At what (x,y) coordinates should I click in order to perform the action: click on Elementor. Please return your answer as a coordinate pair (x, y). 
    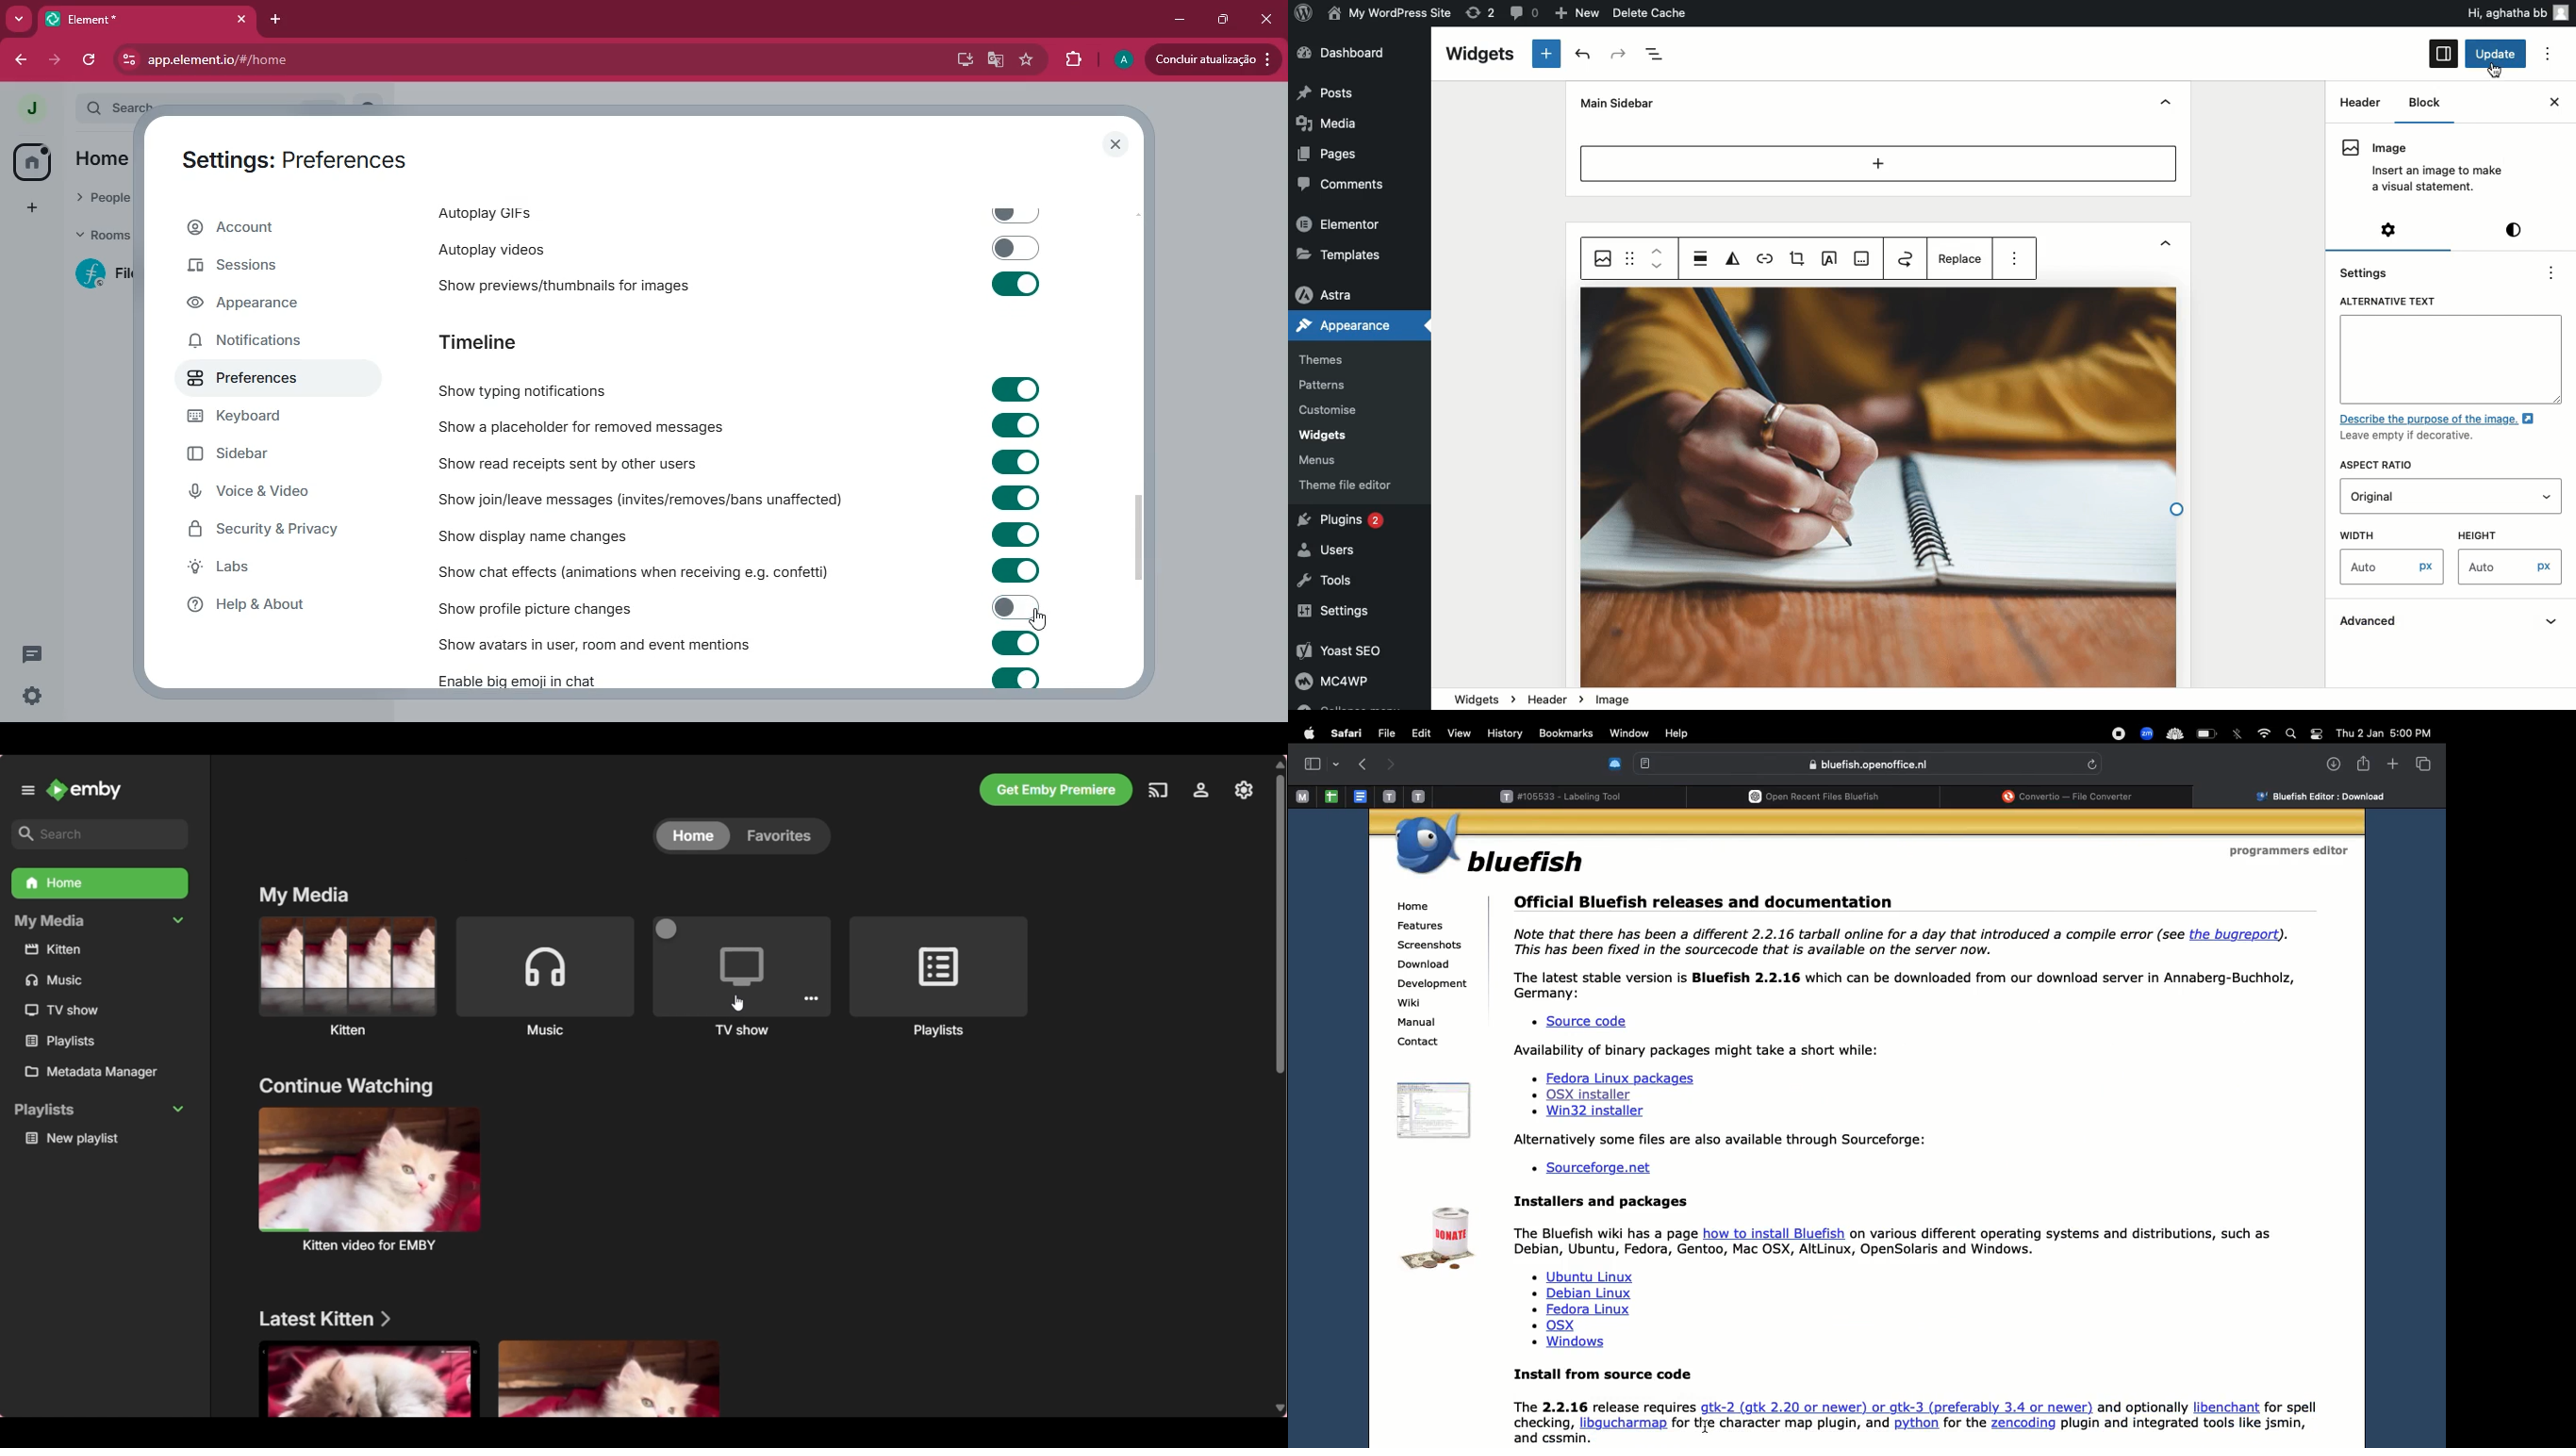
    Looking at the image, I should click on (1340, 223).